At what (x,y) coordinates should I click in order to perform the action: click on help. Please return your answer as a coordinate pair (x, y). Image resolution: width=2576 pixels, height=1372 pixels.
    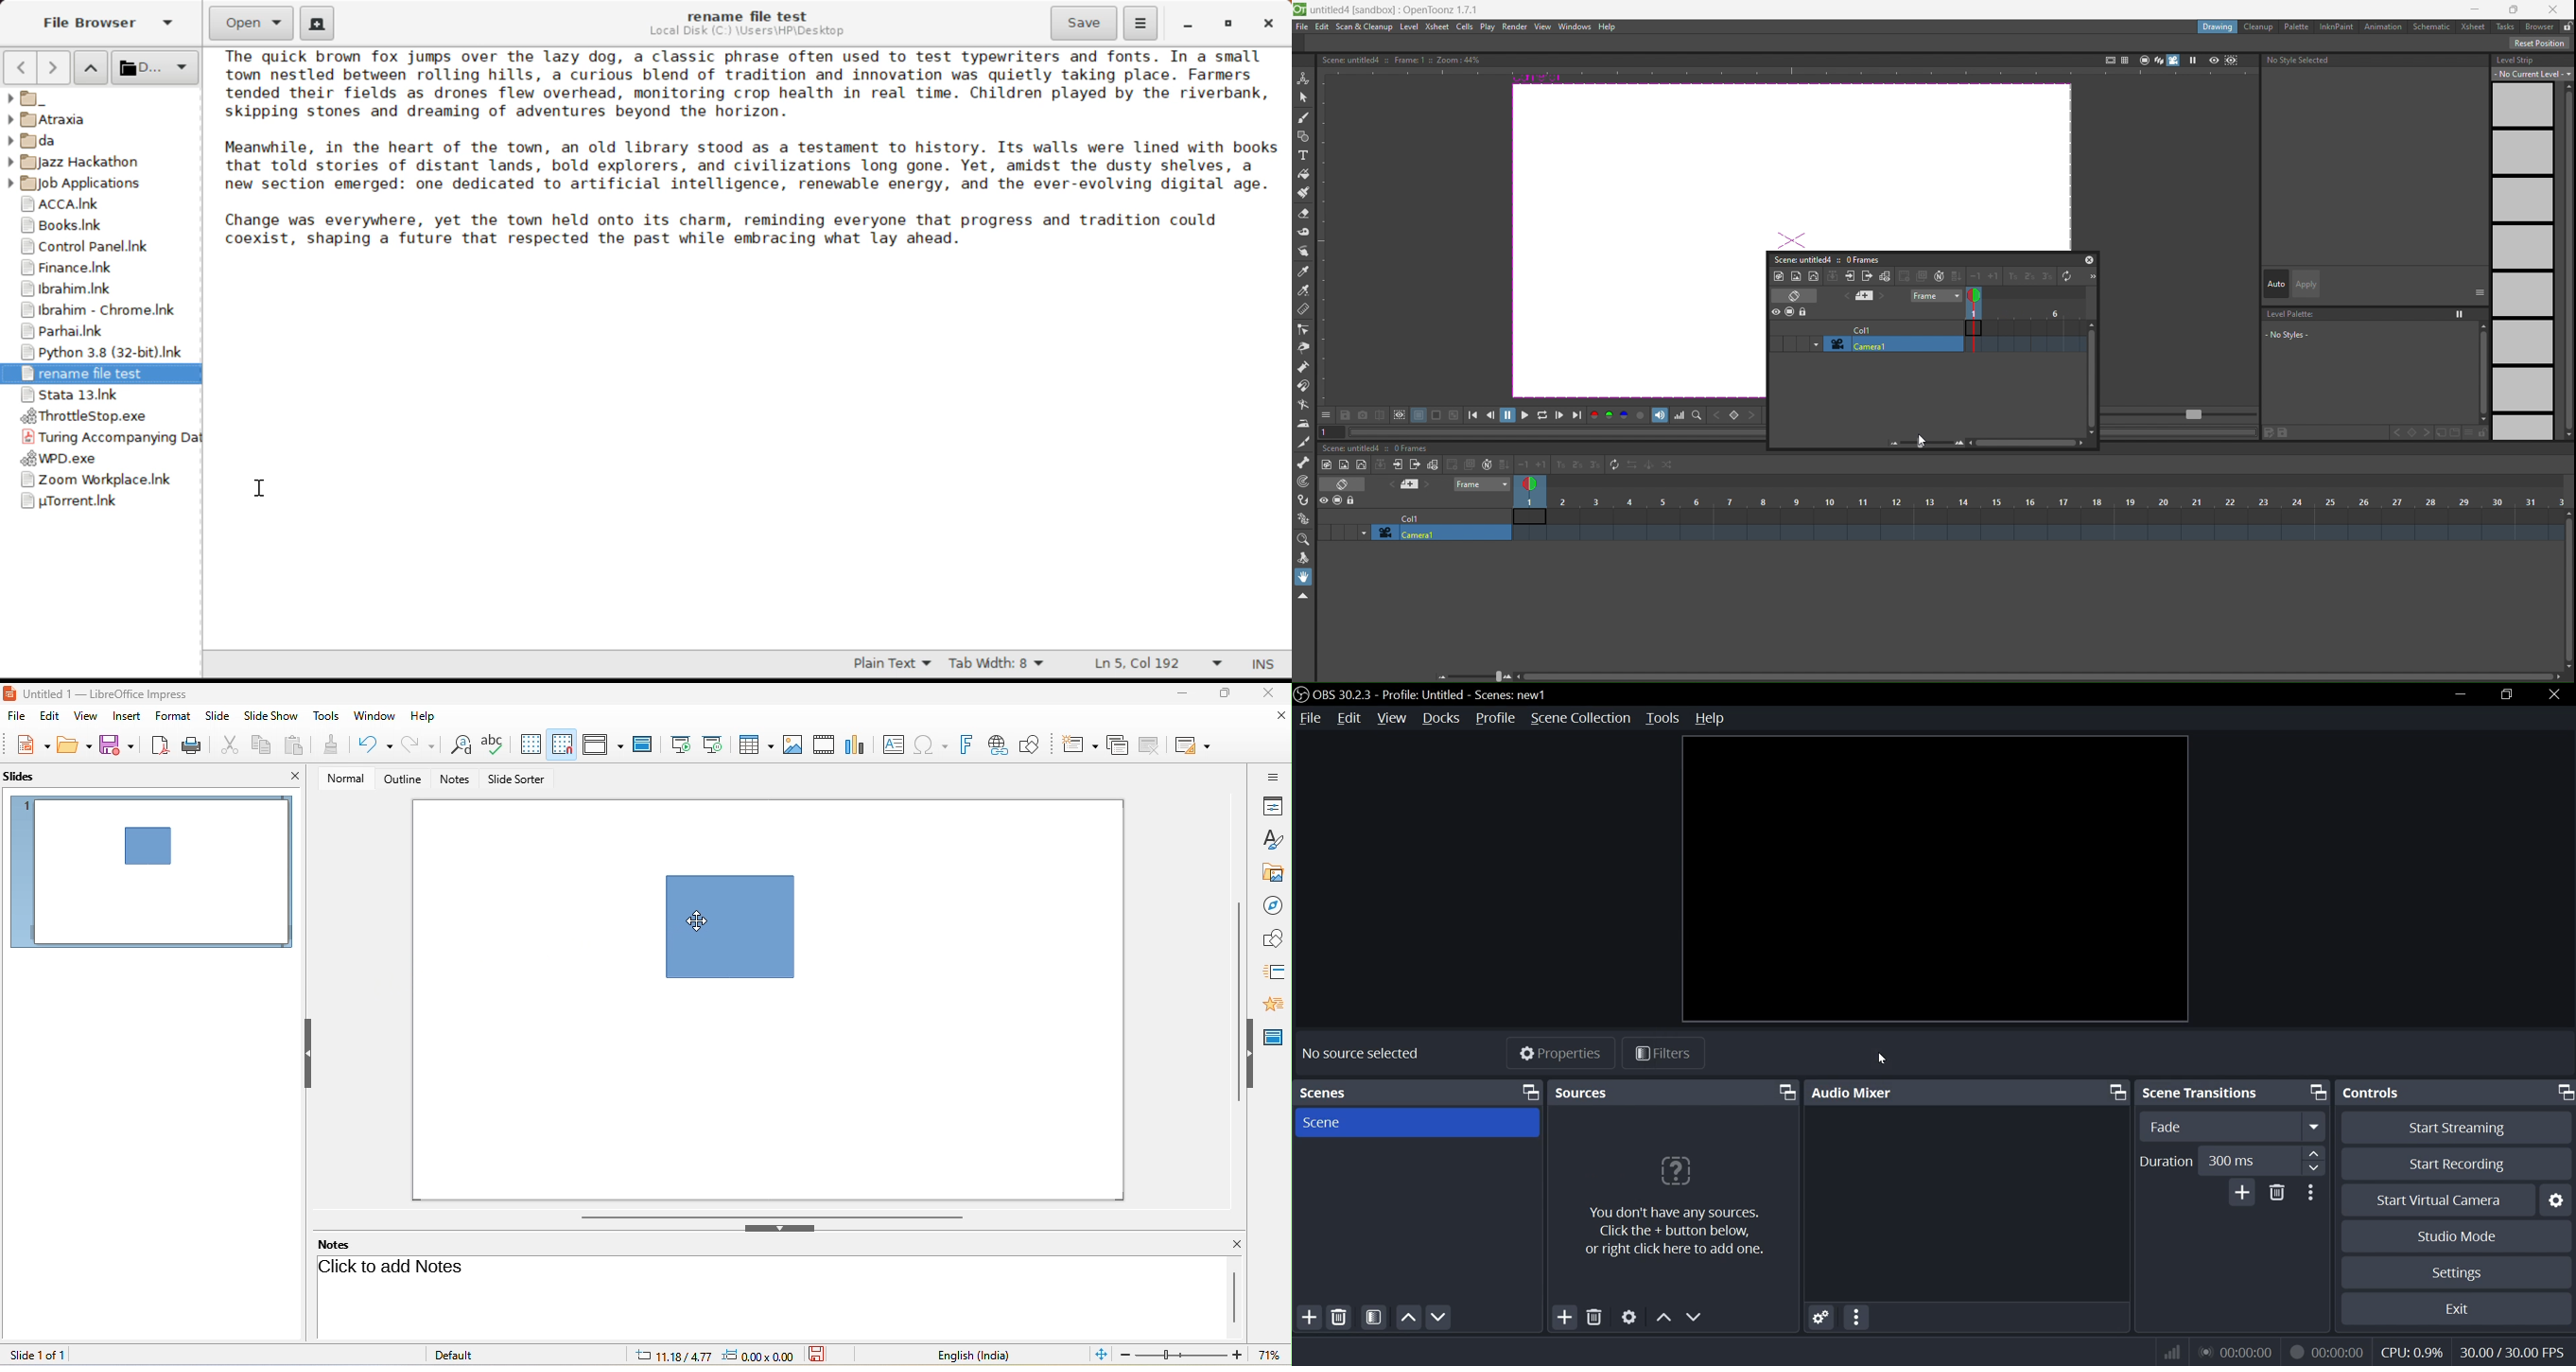
    Looking at the image, I should click on (1716, 718).